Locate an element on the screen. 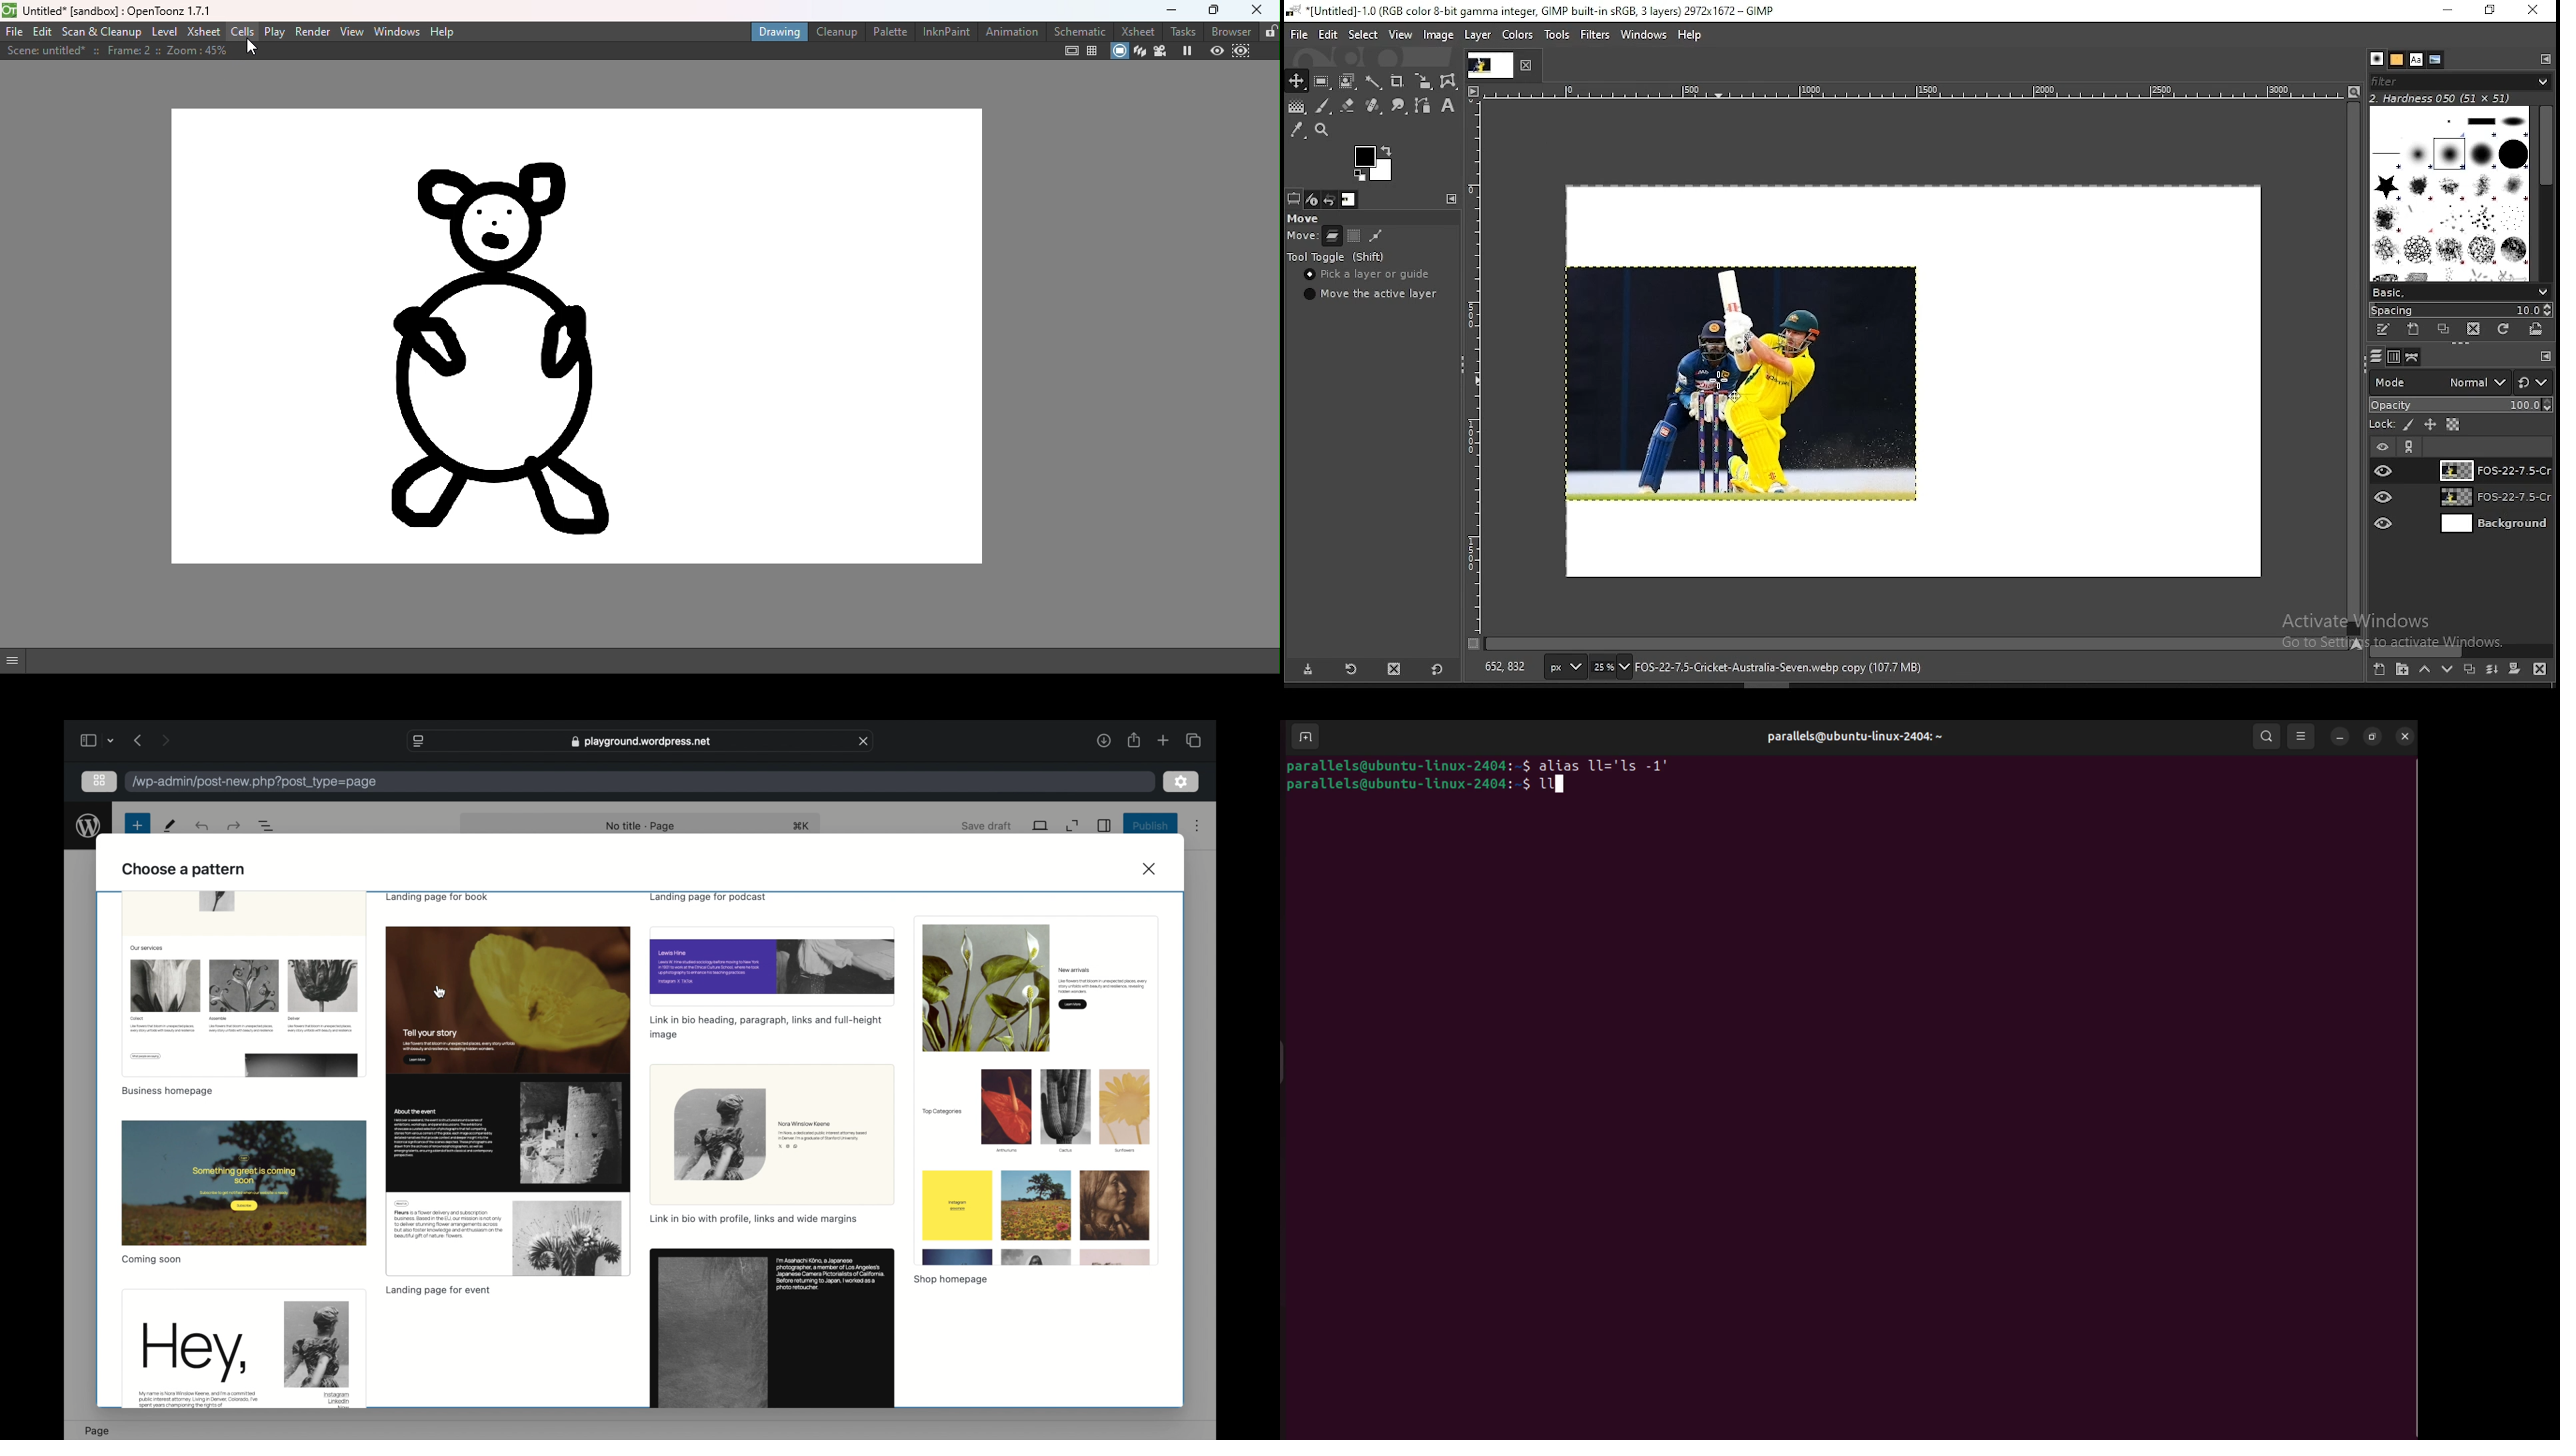  downloads is located at coordinates (1103, 740).